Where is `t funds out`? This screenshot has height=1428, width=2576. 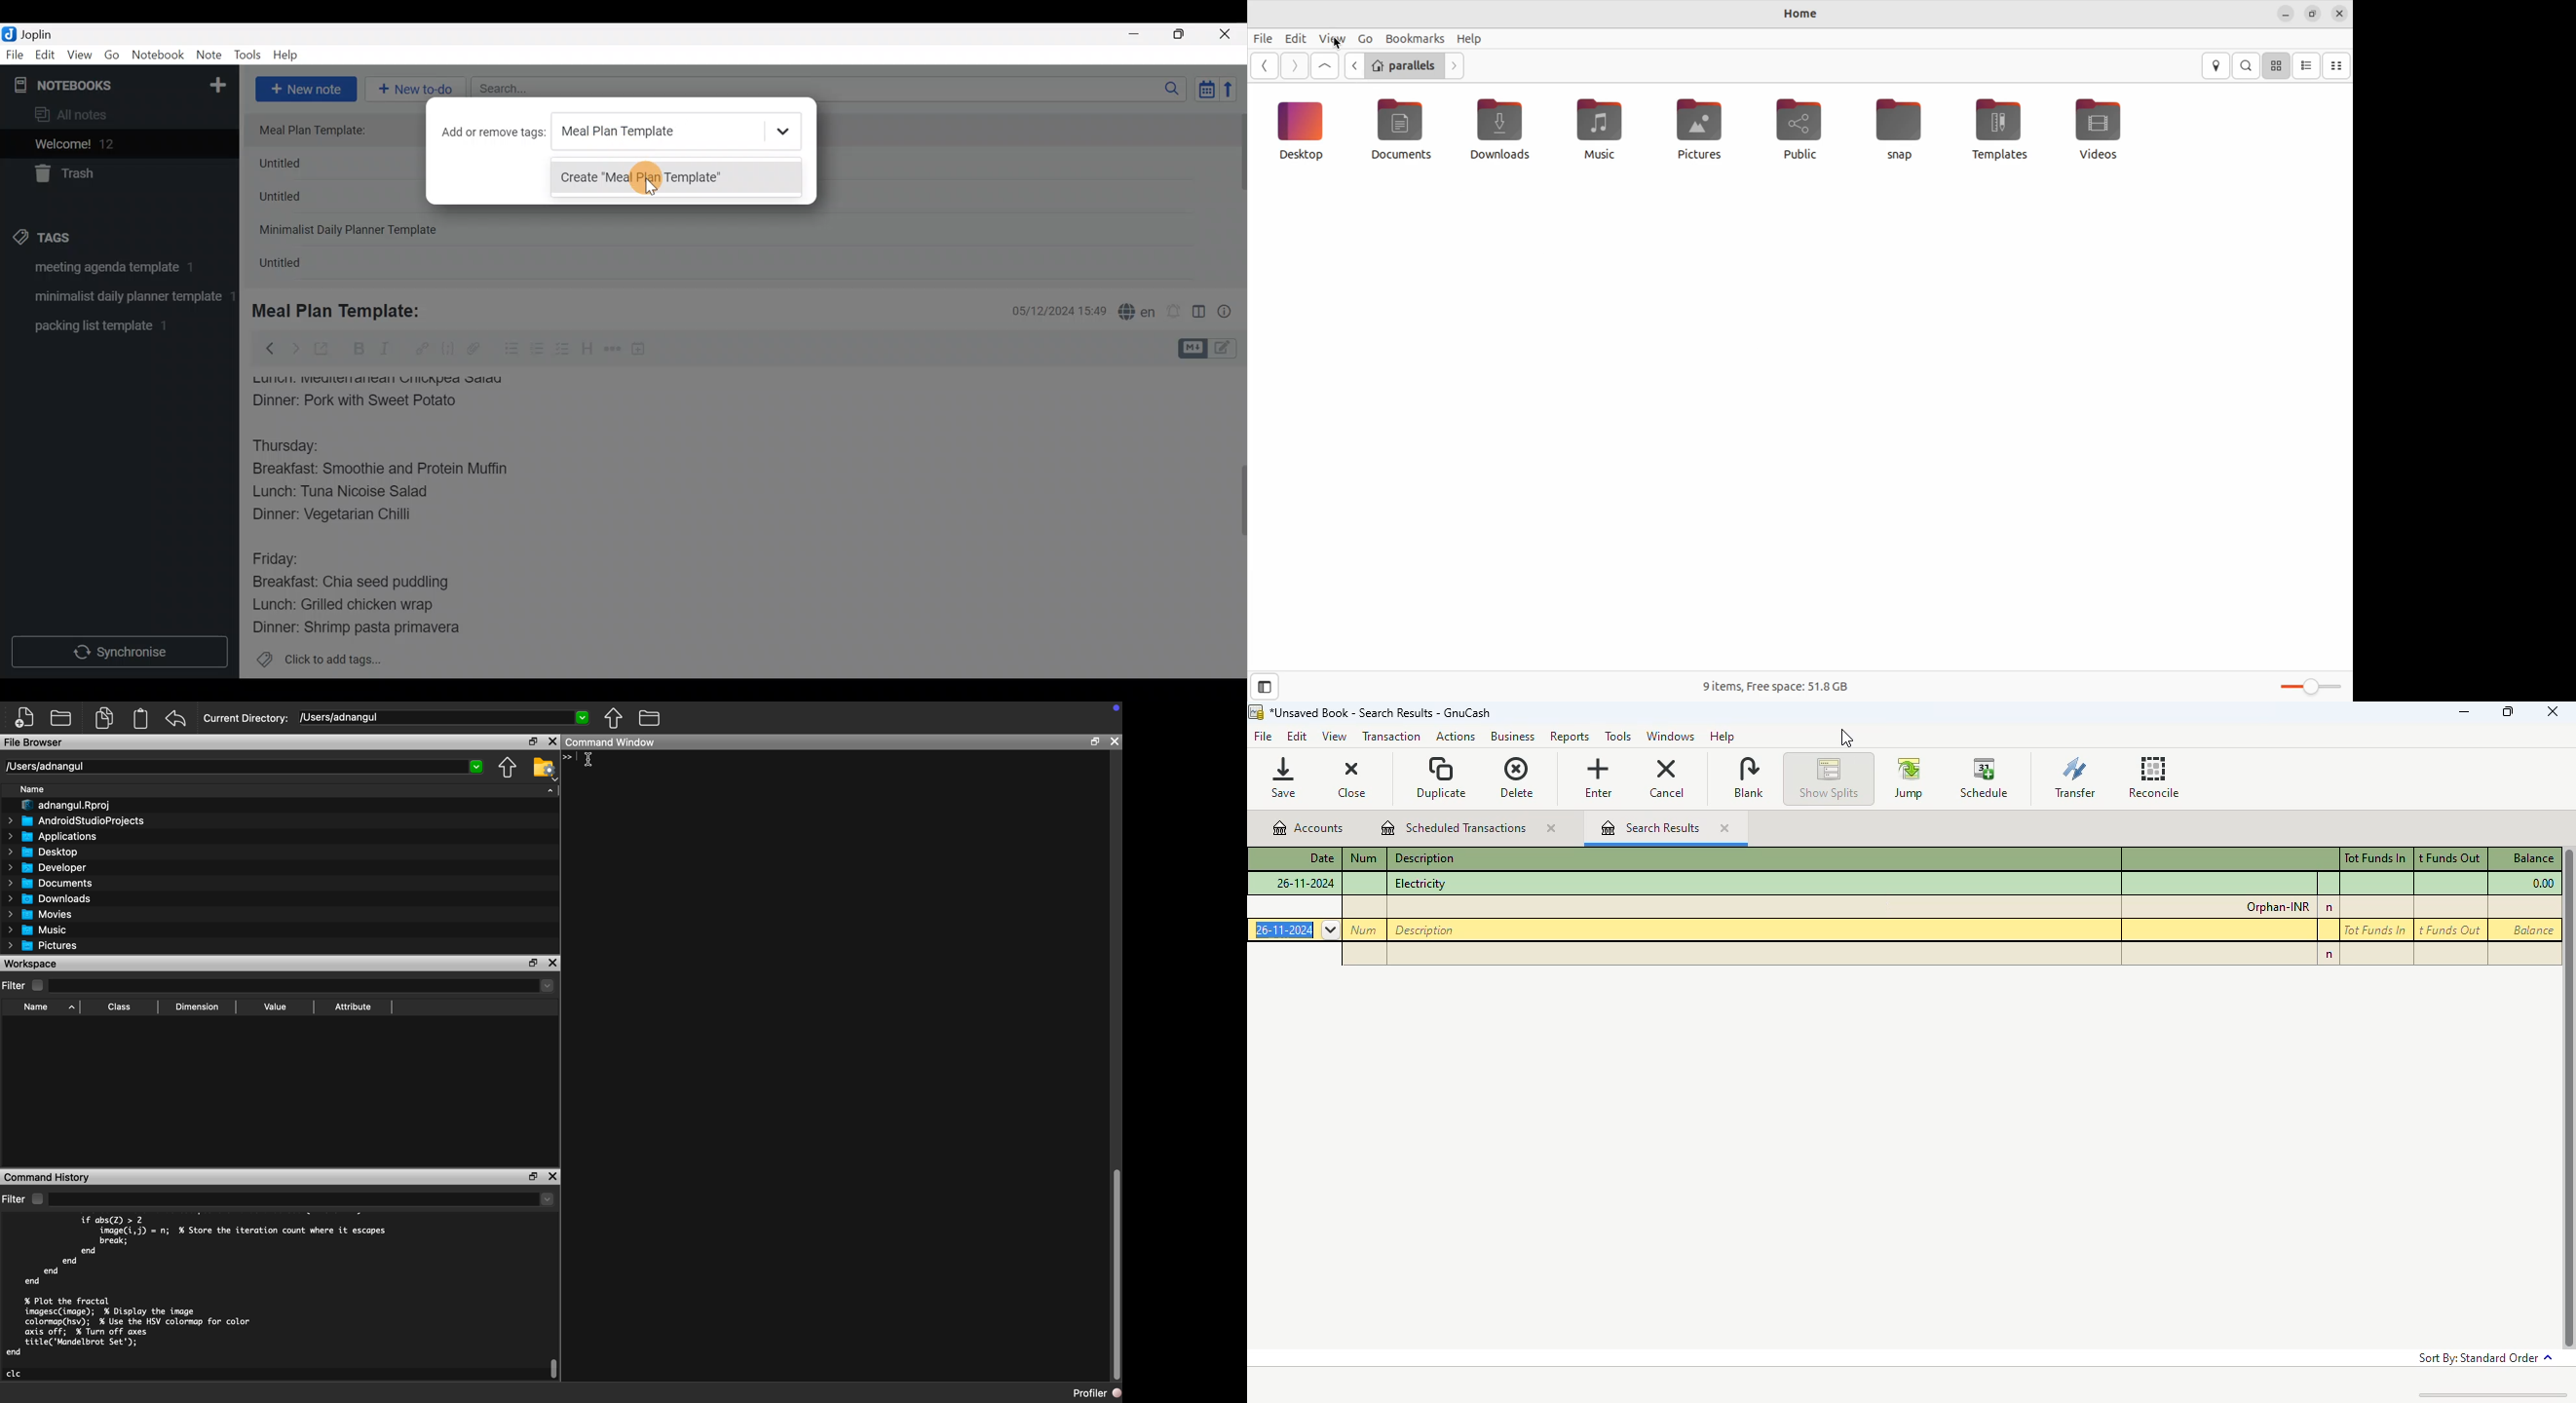 t funds out is located at coordinates (2448, 930).